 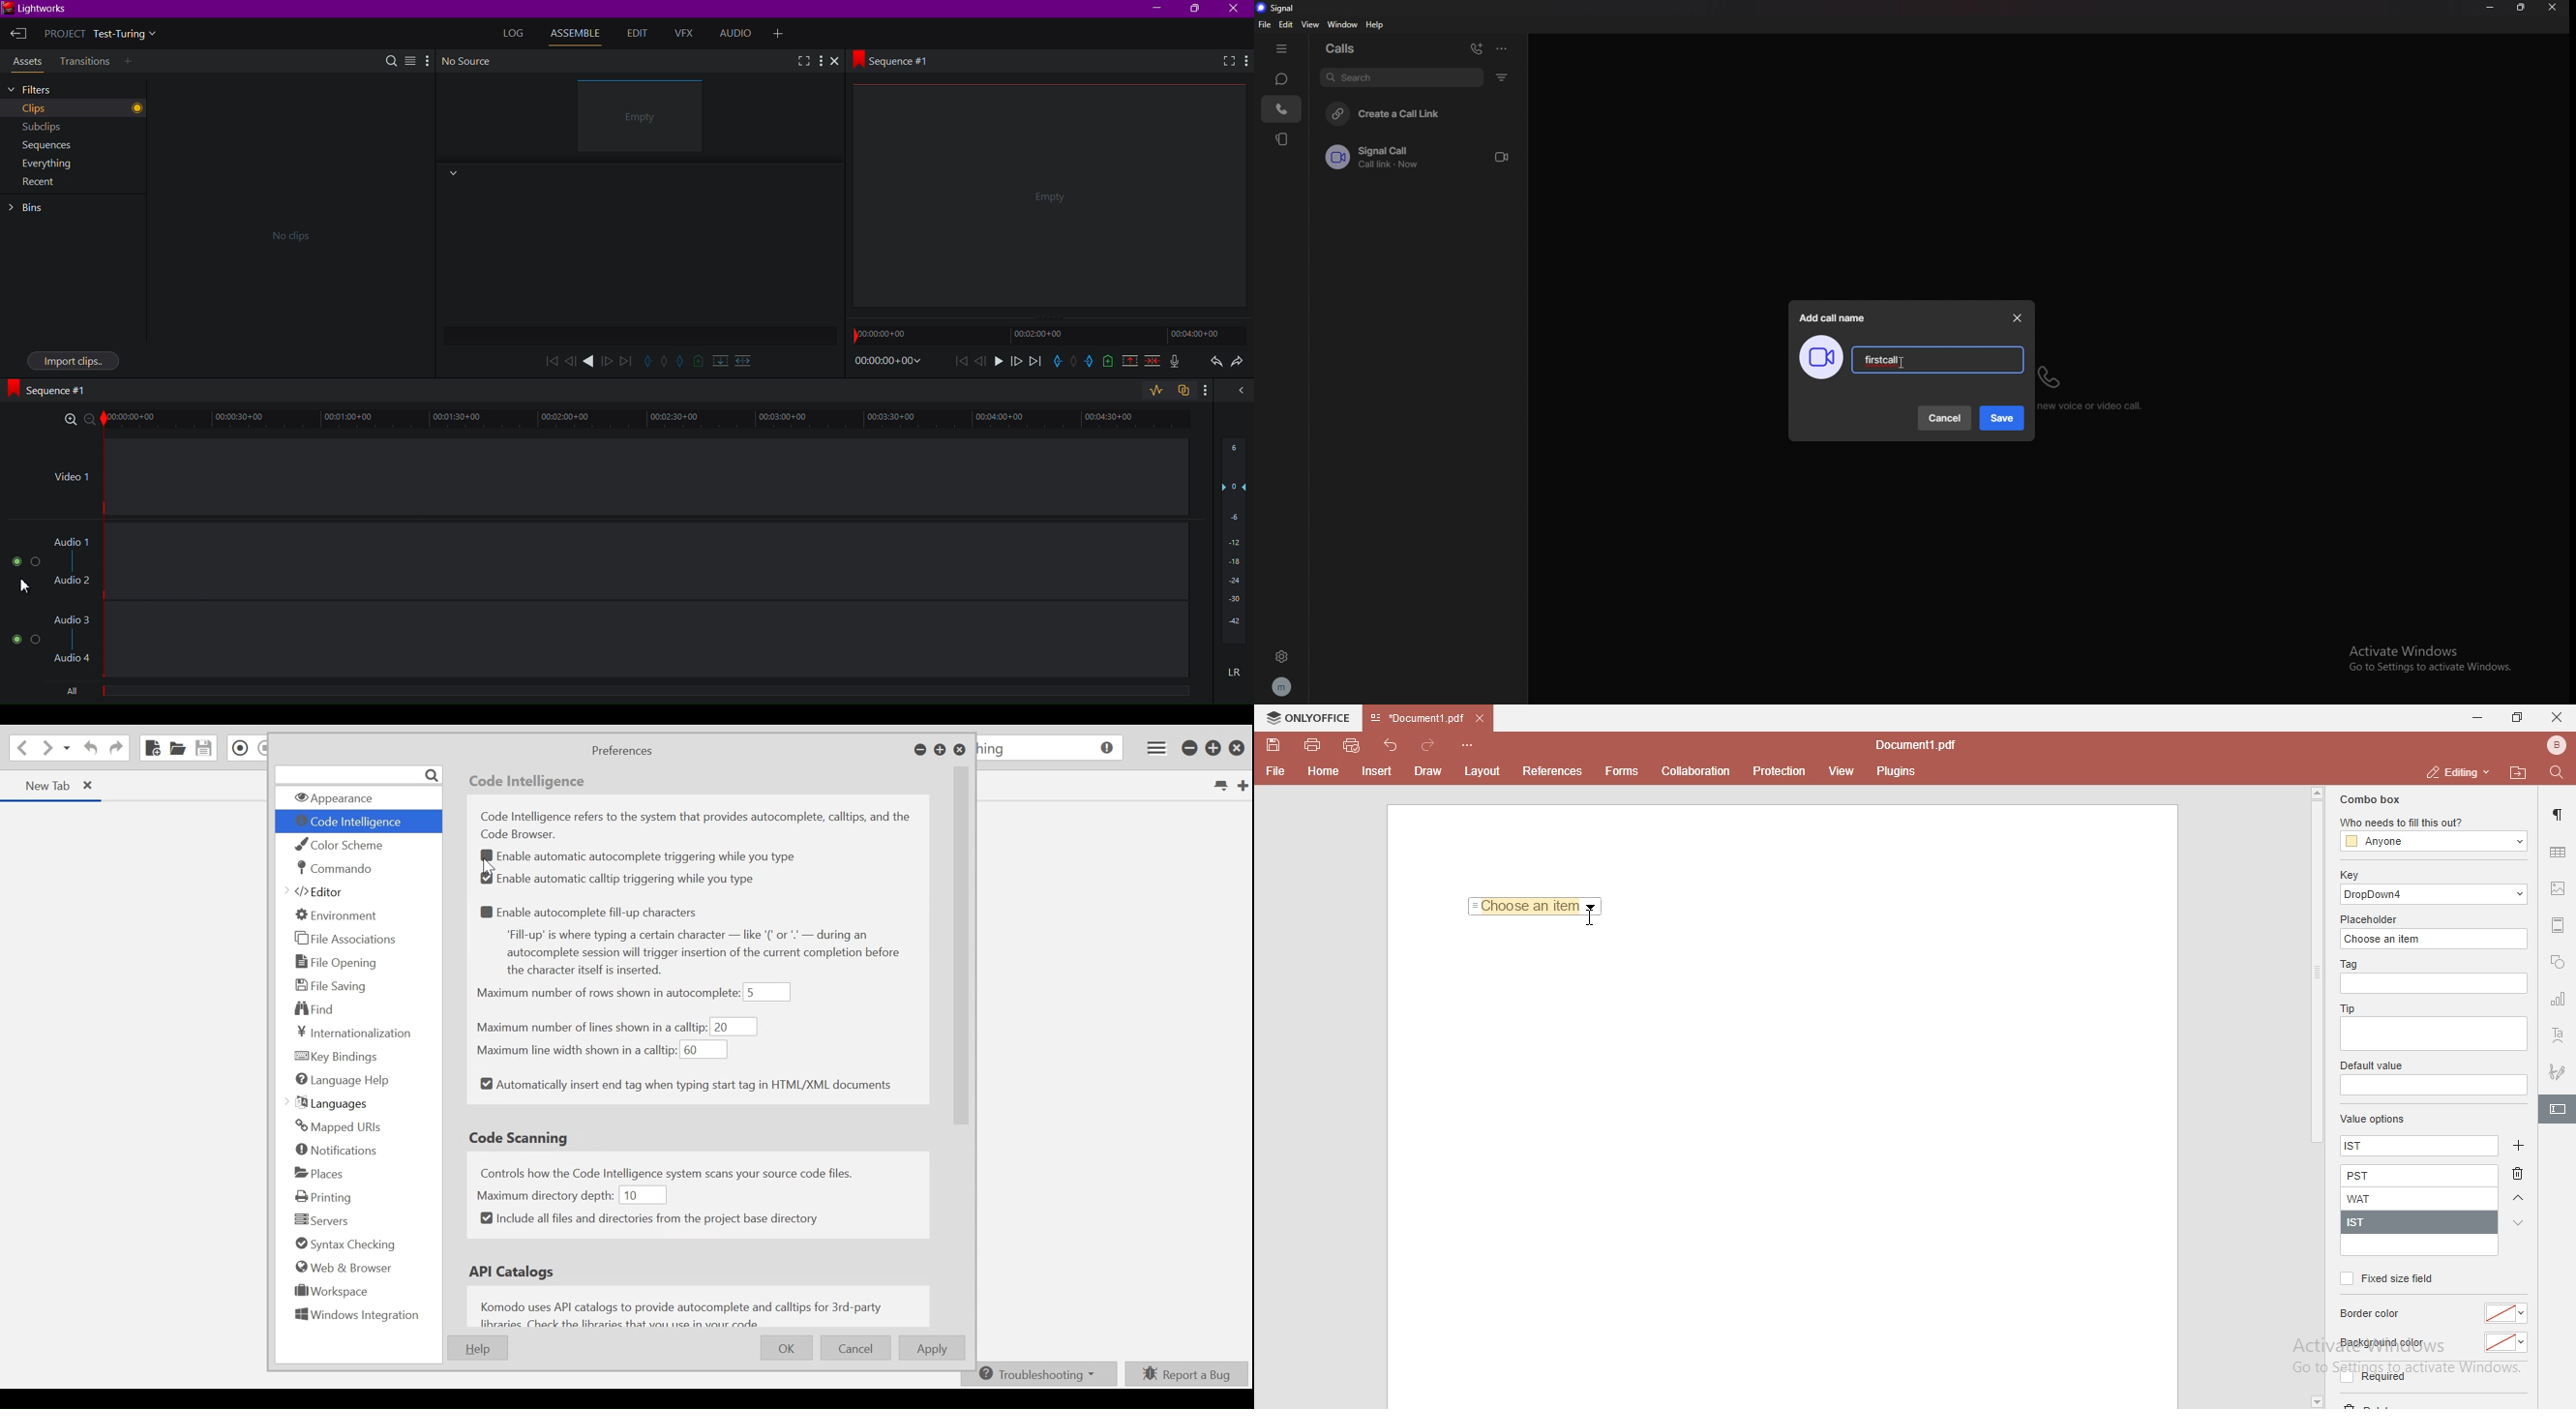 I want to click on Bins, so click(x=32, y=208).